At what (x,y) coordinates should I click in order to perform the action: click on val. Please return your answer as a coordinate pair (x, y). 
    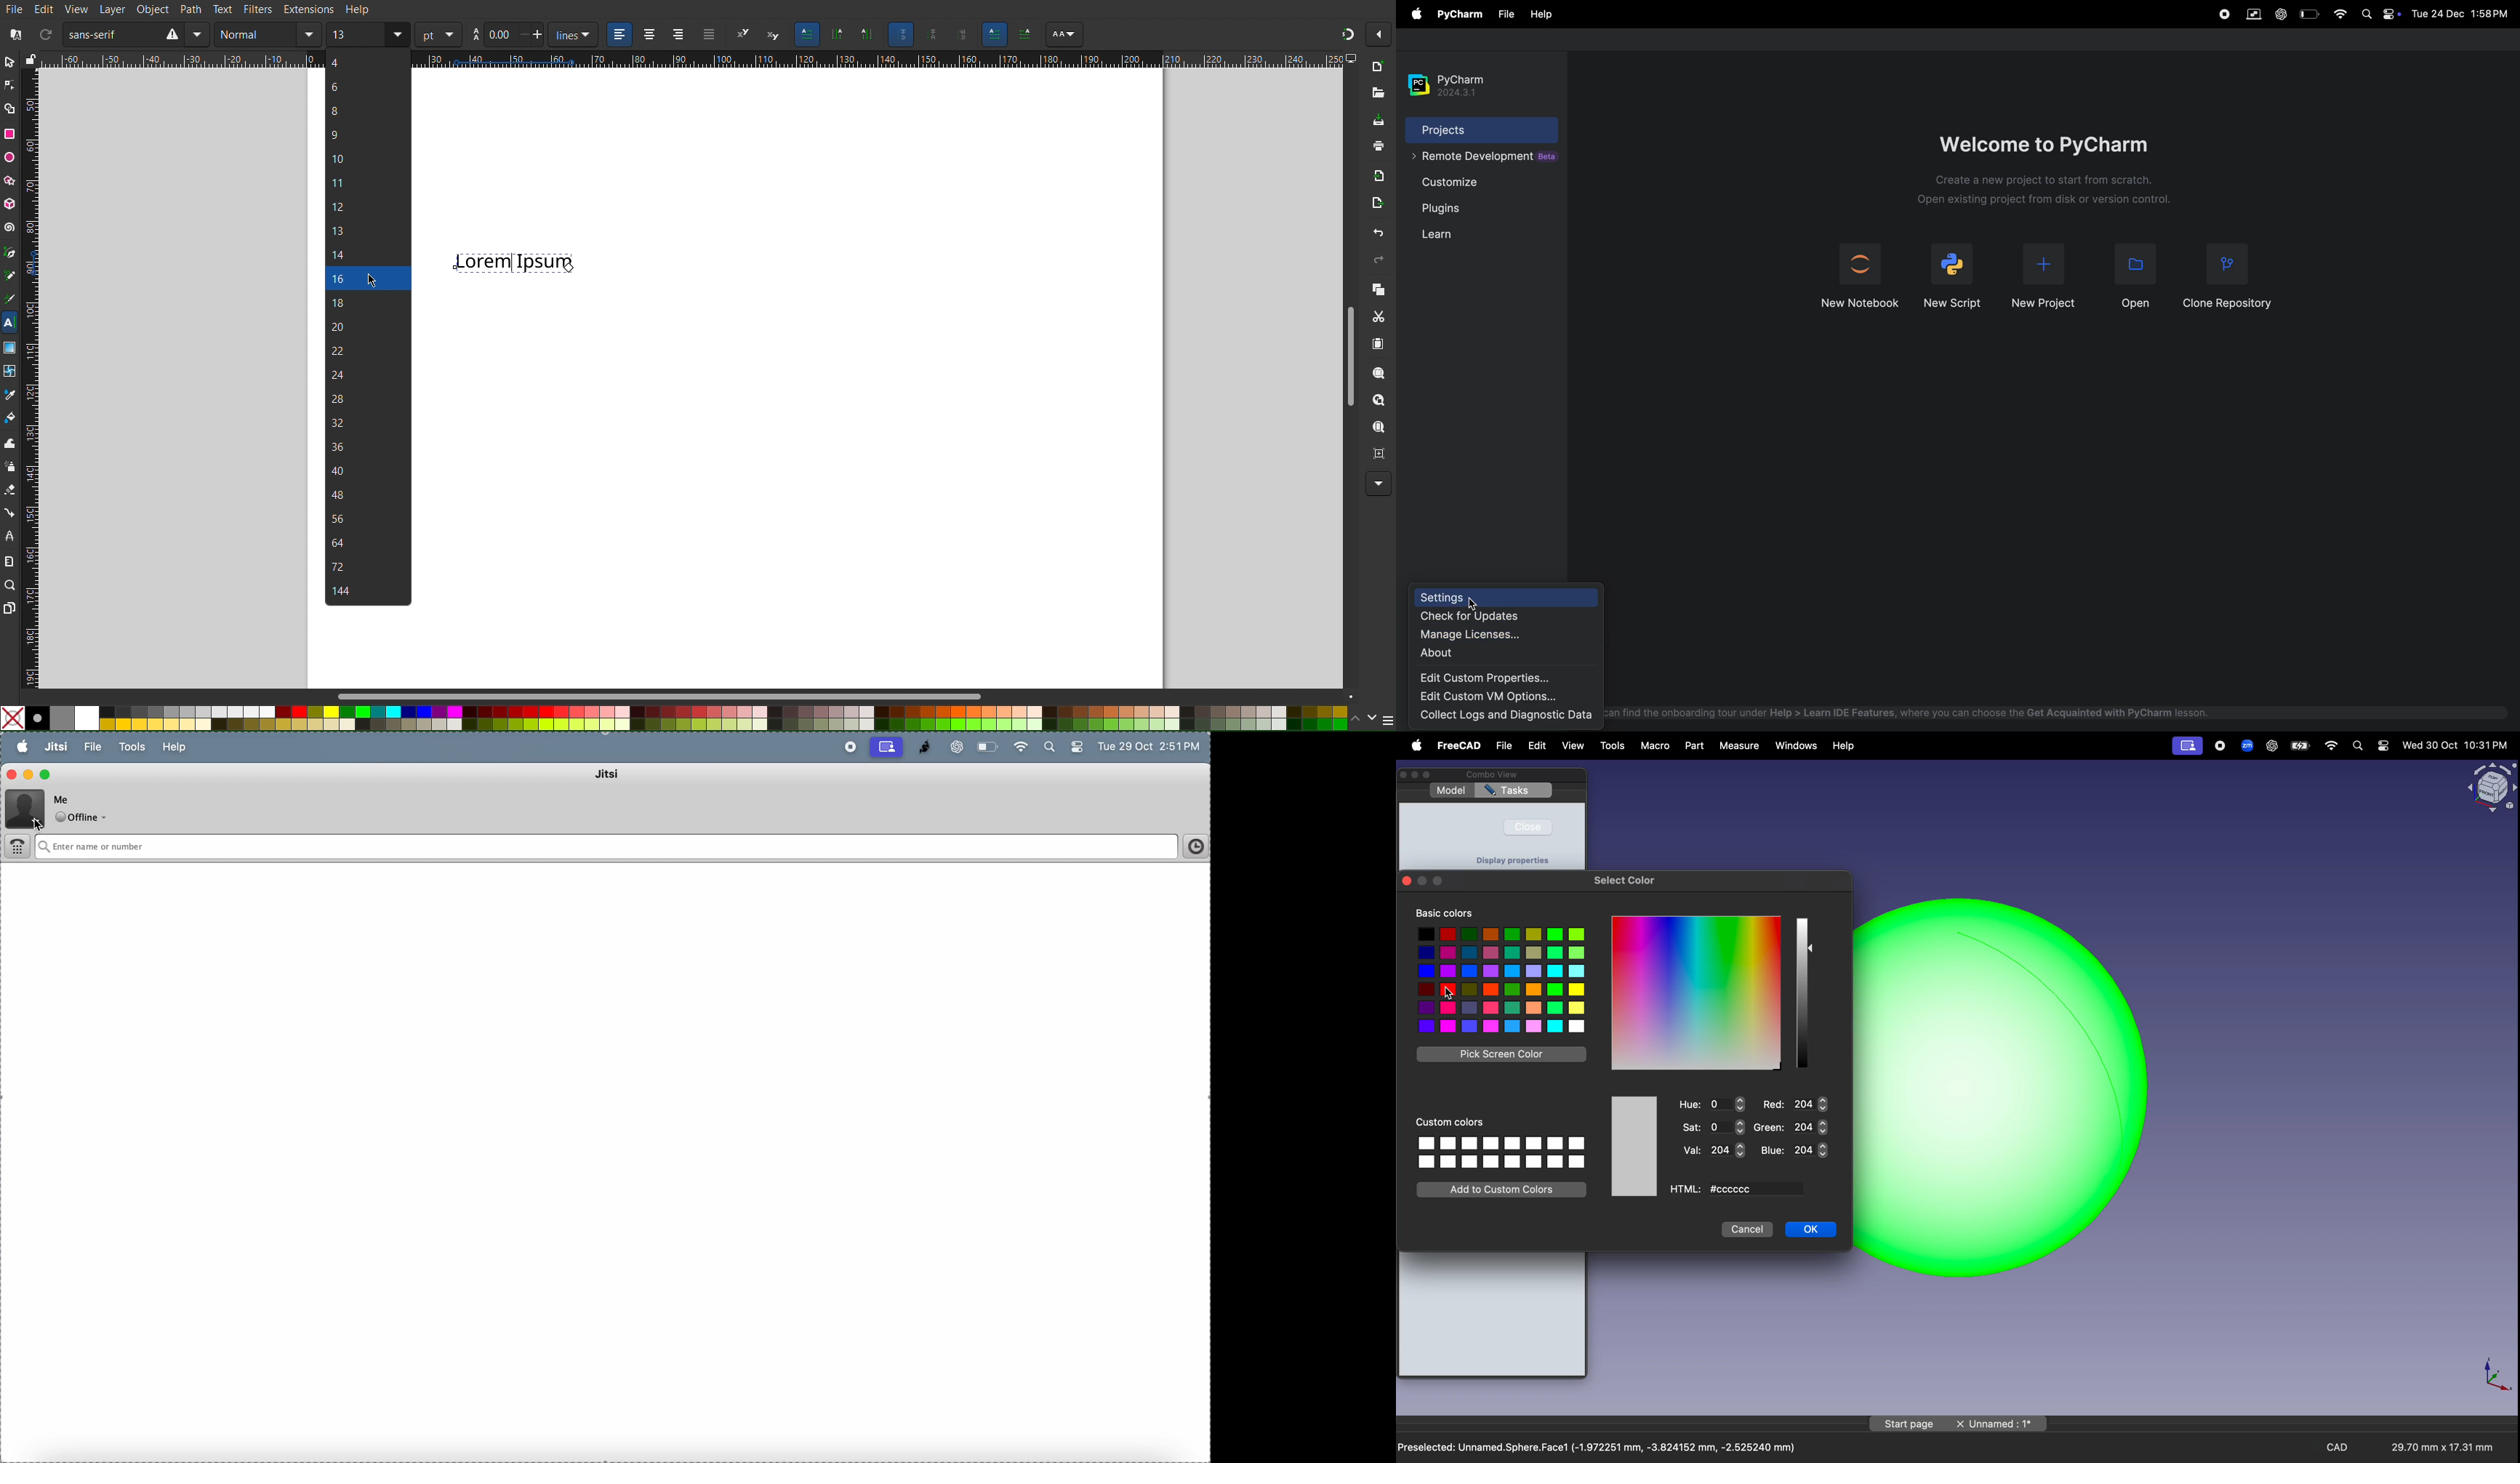
    Looking at the image, I should click on (1714, 1150).